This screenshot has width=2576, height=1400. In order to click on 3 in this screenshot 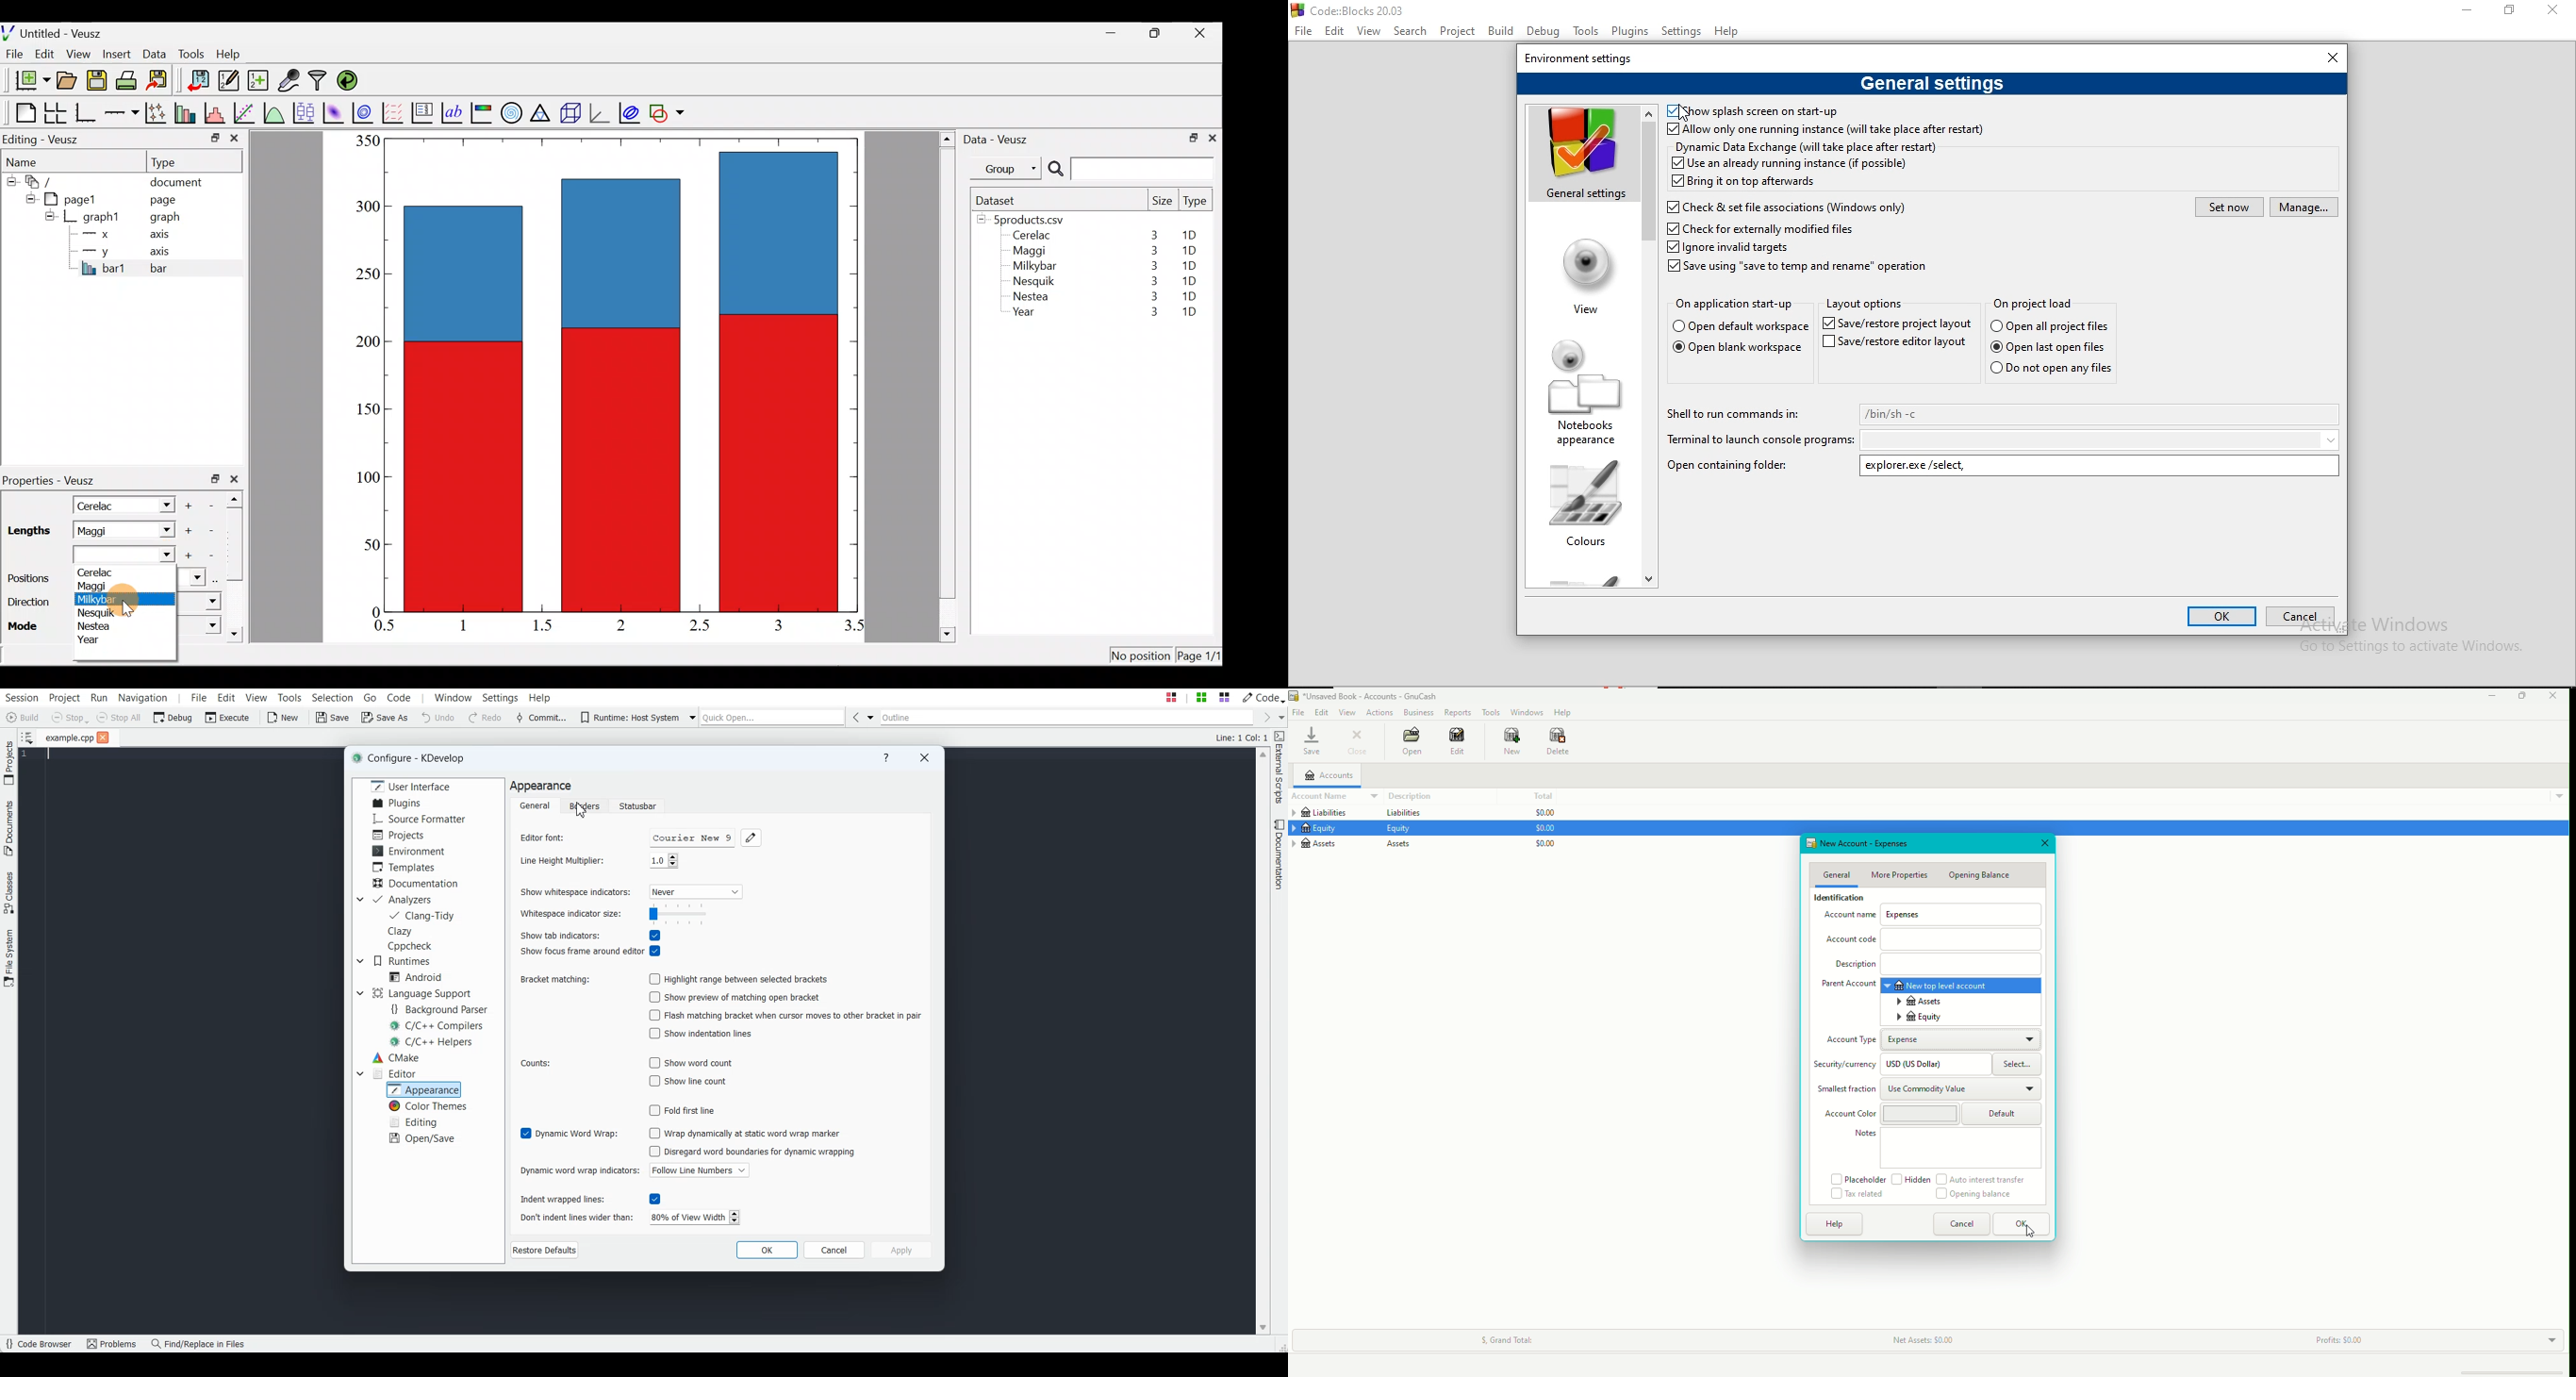, I will do `click(1152, 251)`.